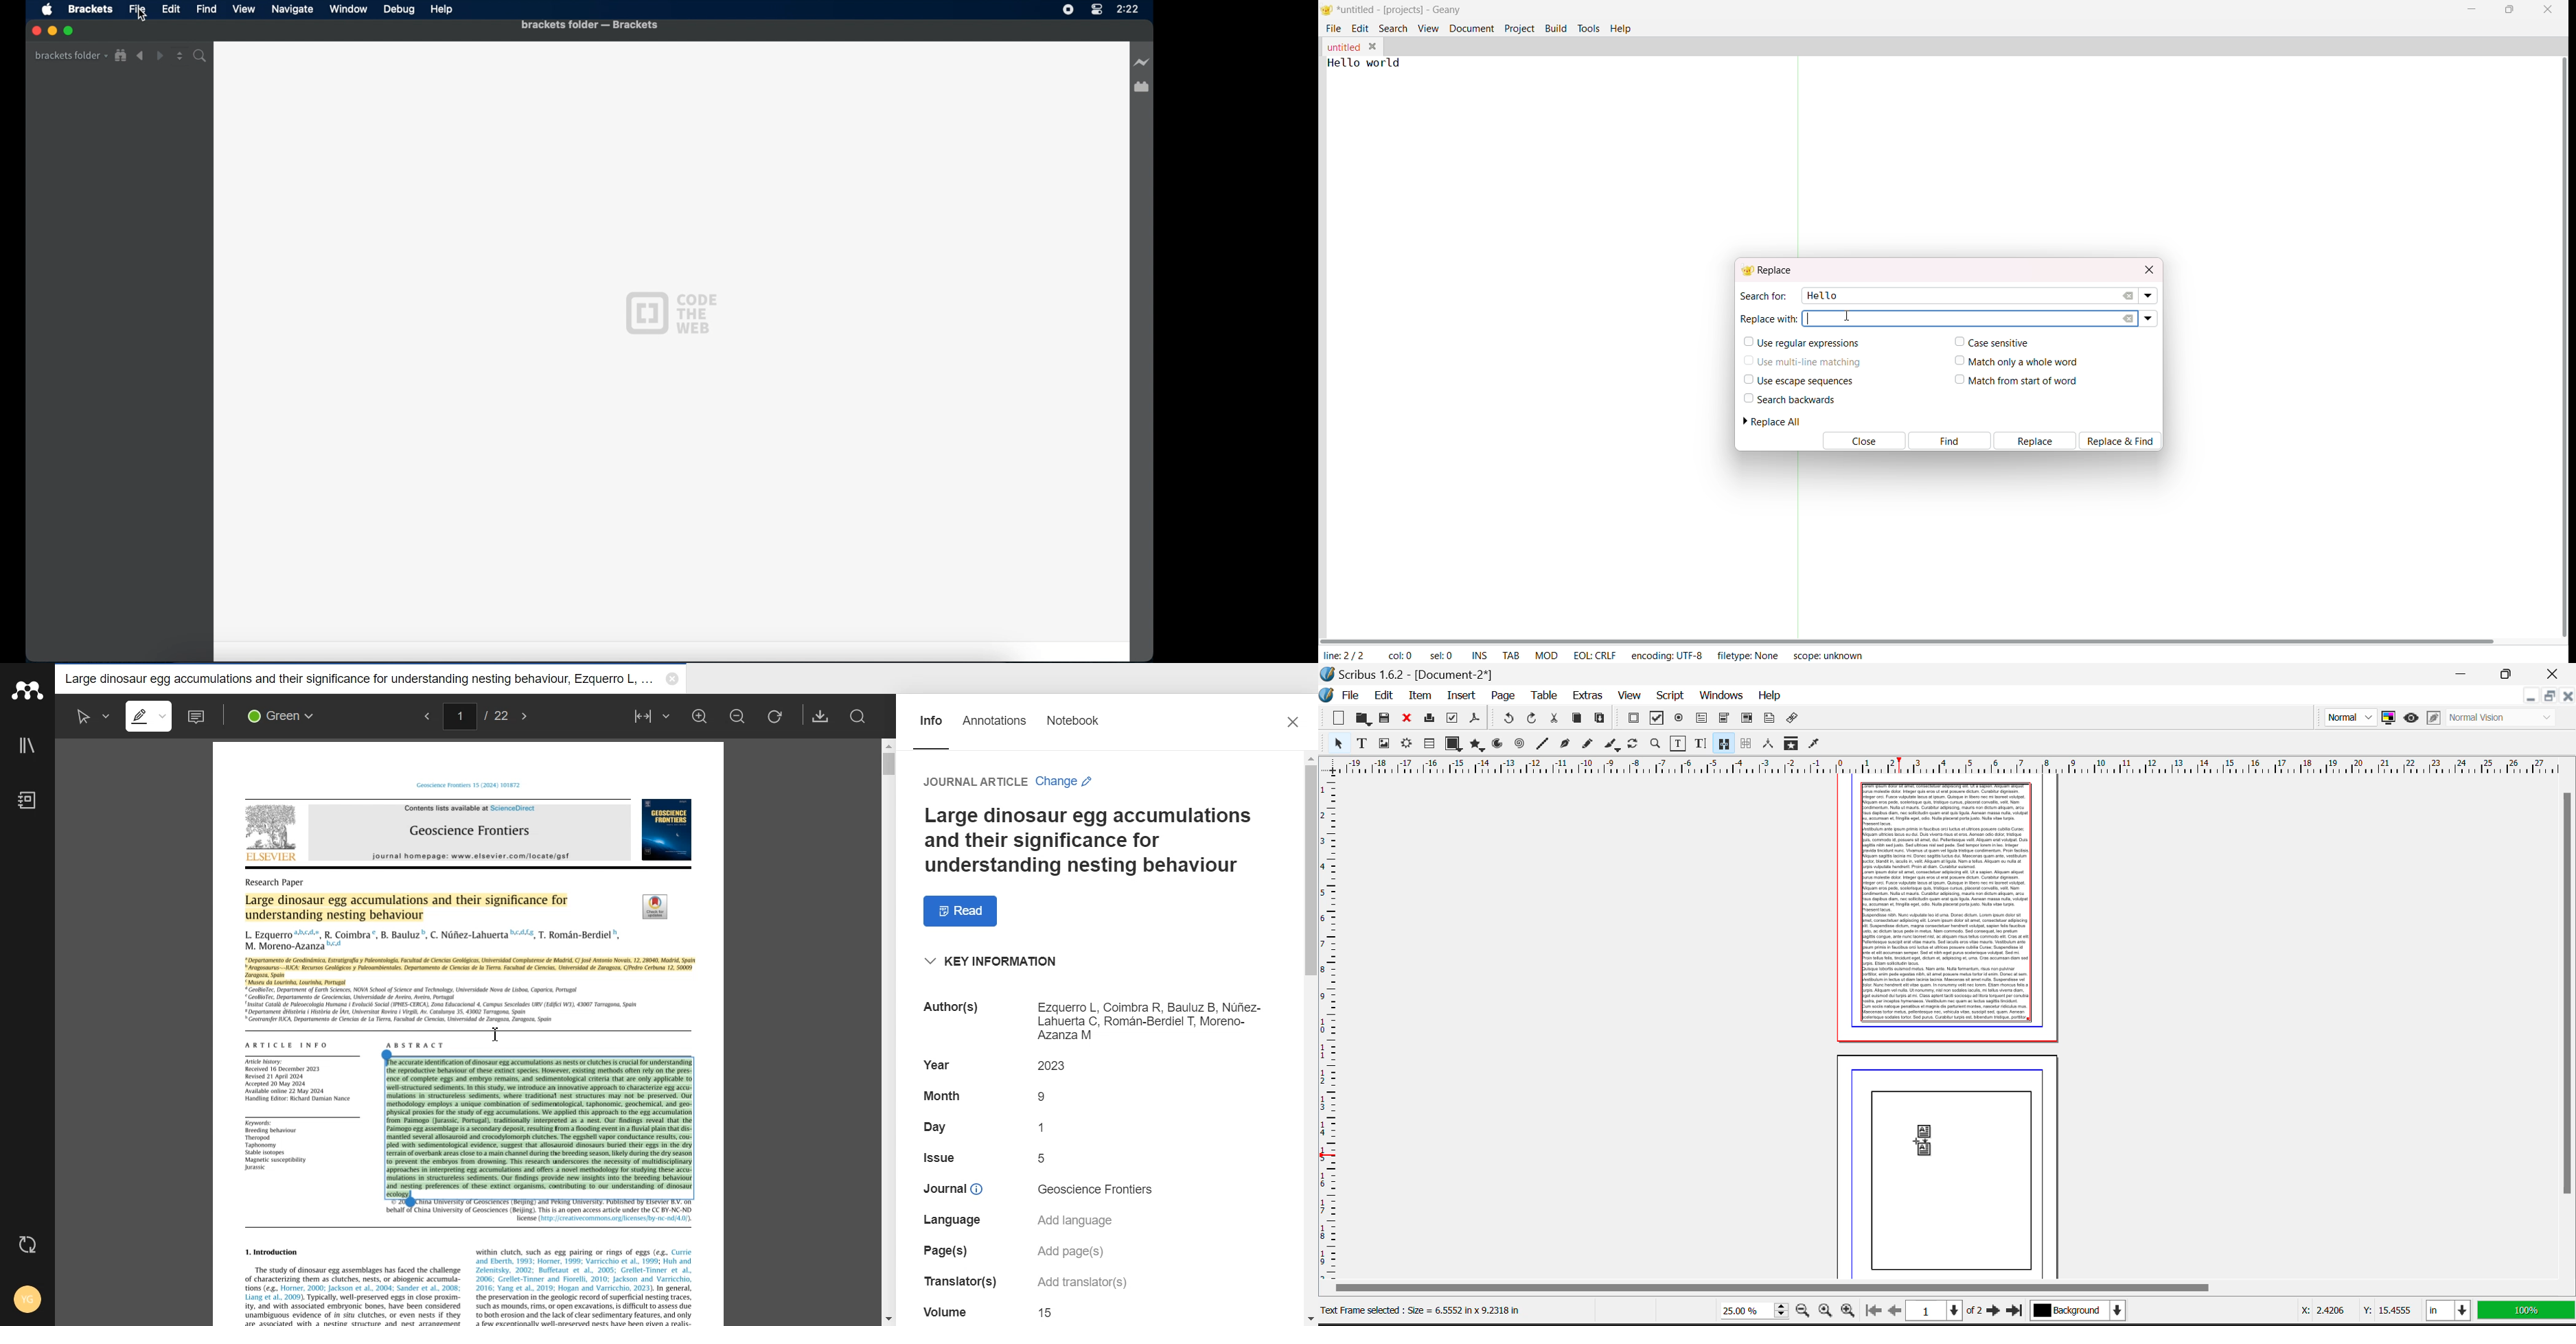 The image size is (2576, 1344). Describe the element at coordinates (276, 1146) in the screenshot. I see `text` at that location.